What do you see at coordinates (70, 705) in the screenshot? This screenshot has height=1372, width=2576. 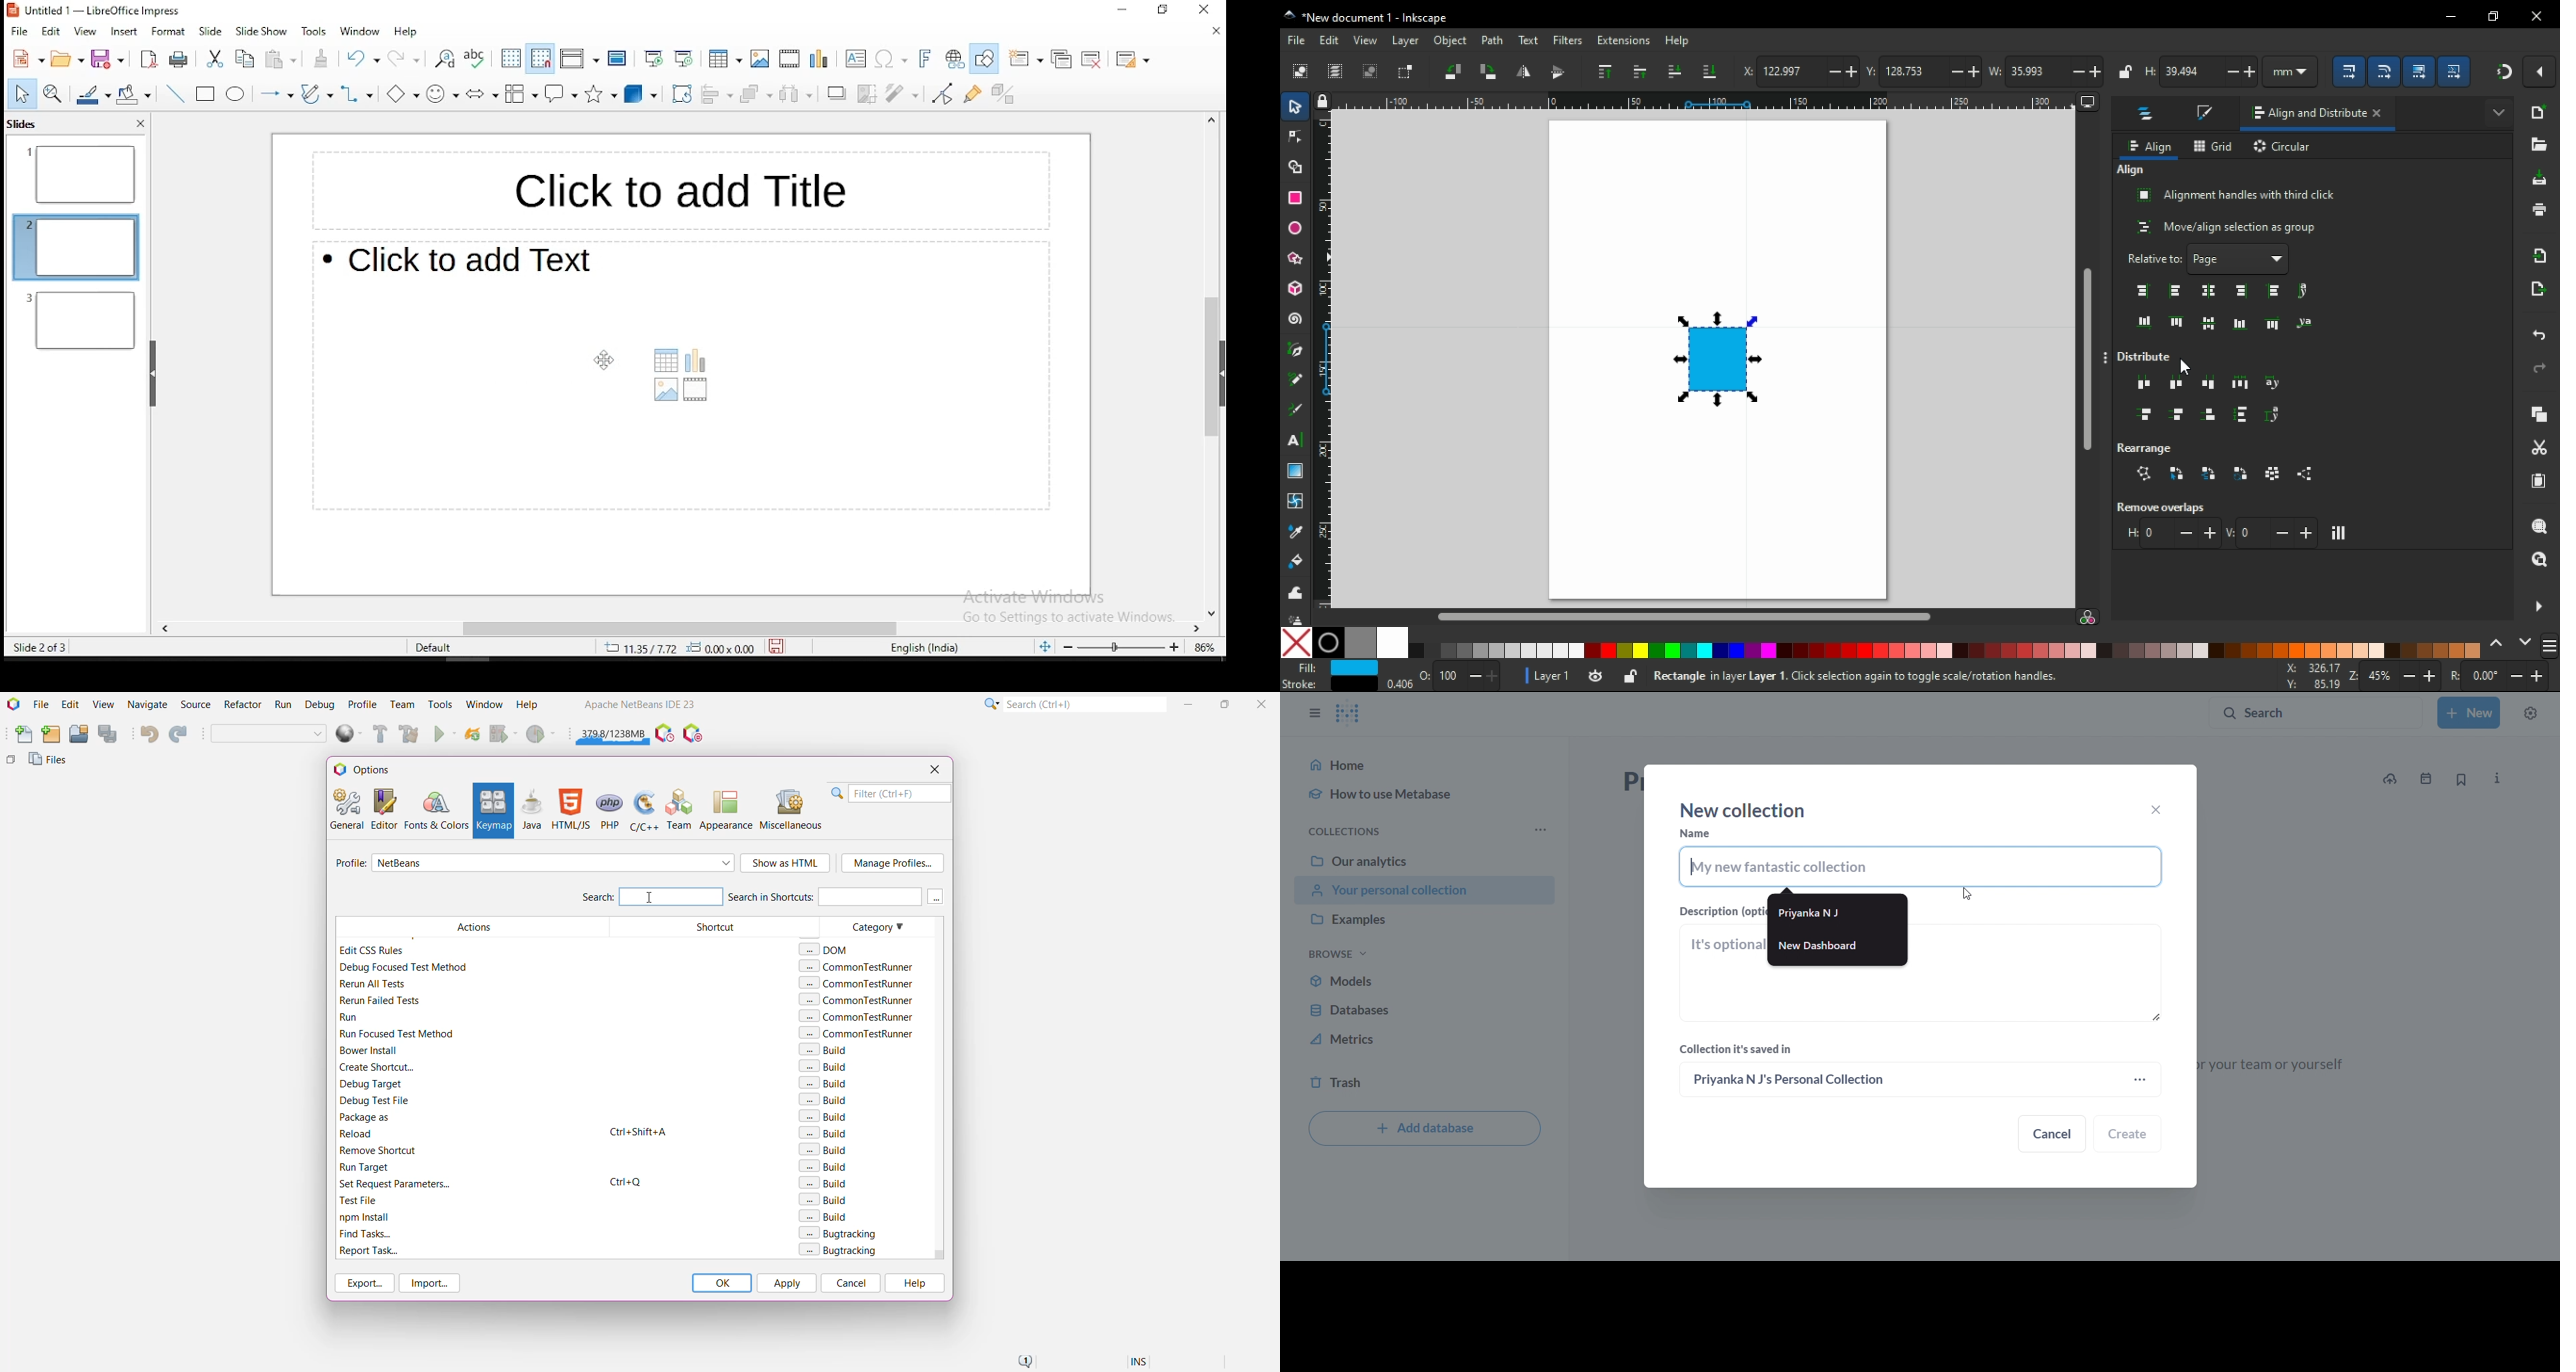 I see `Edit` at bounding box center [70, 705].